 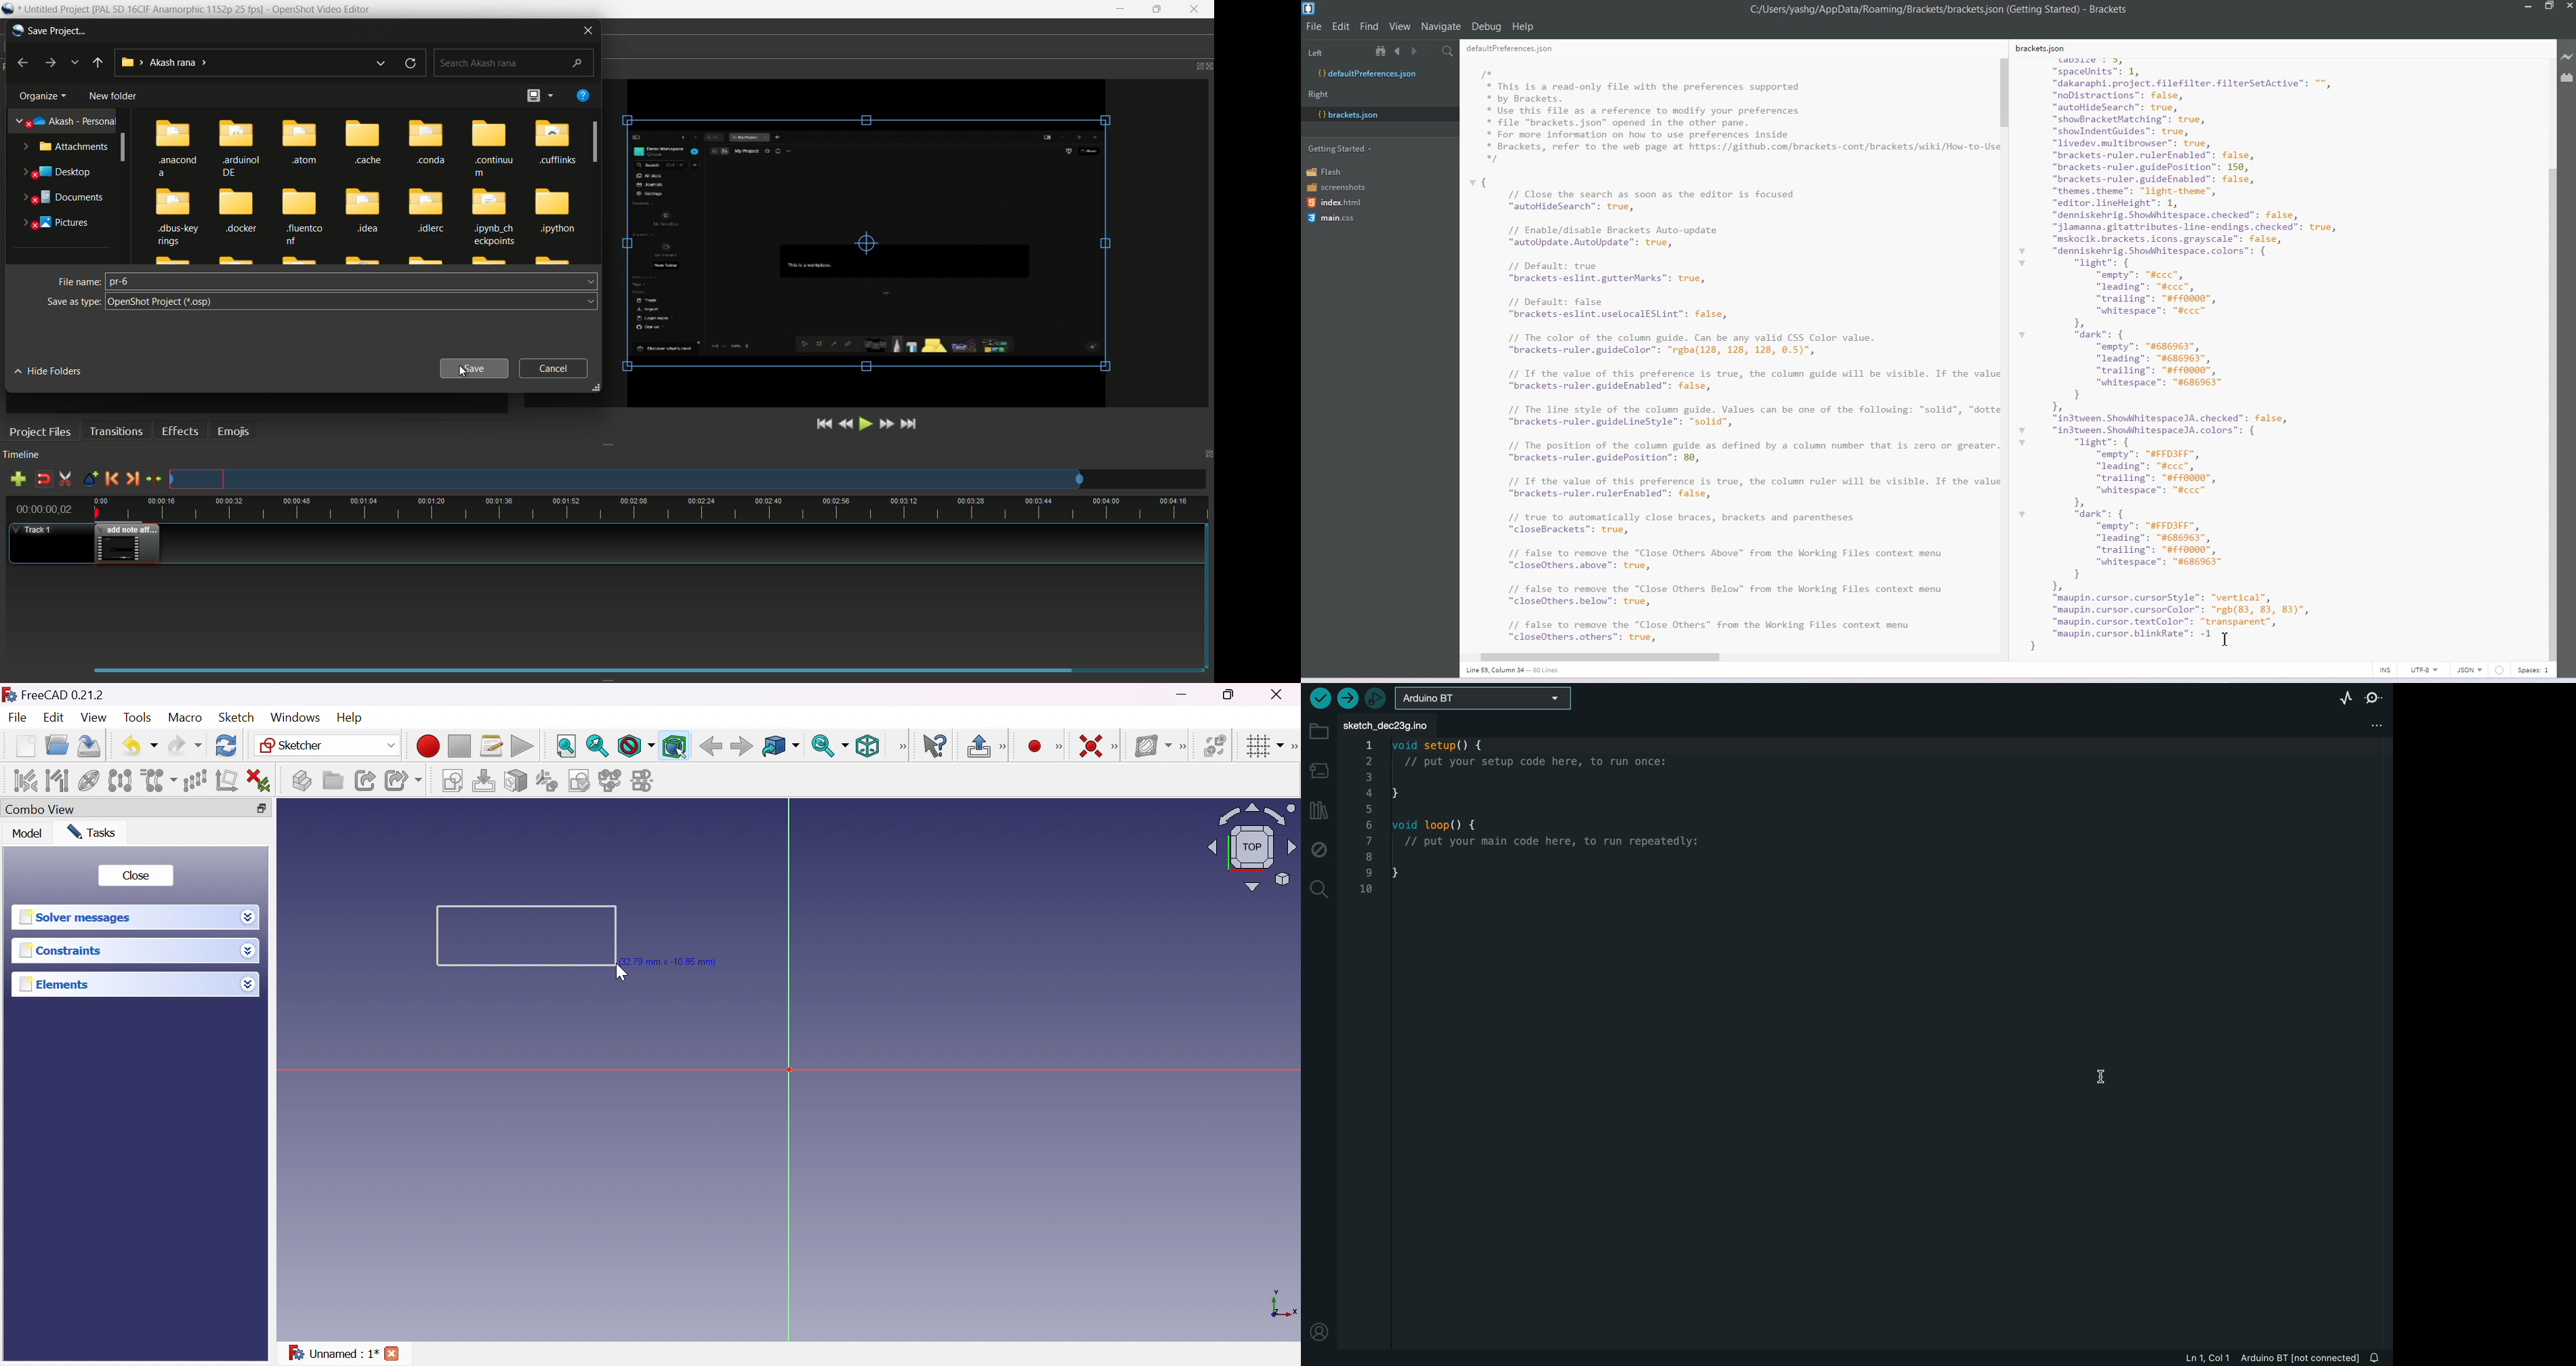 What do you see at coordinates (868, 745) in the screenshot?
I see `Isometric` at bounding box center [868, 745].